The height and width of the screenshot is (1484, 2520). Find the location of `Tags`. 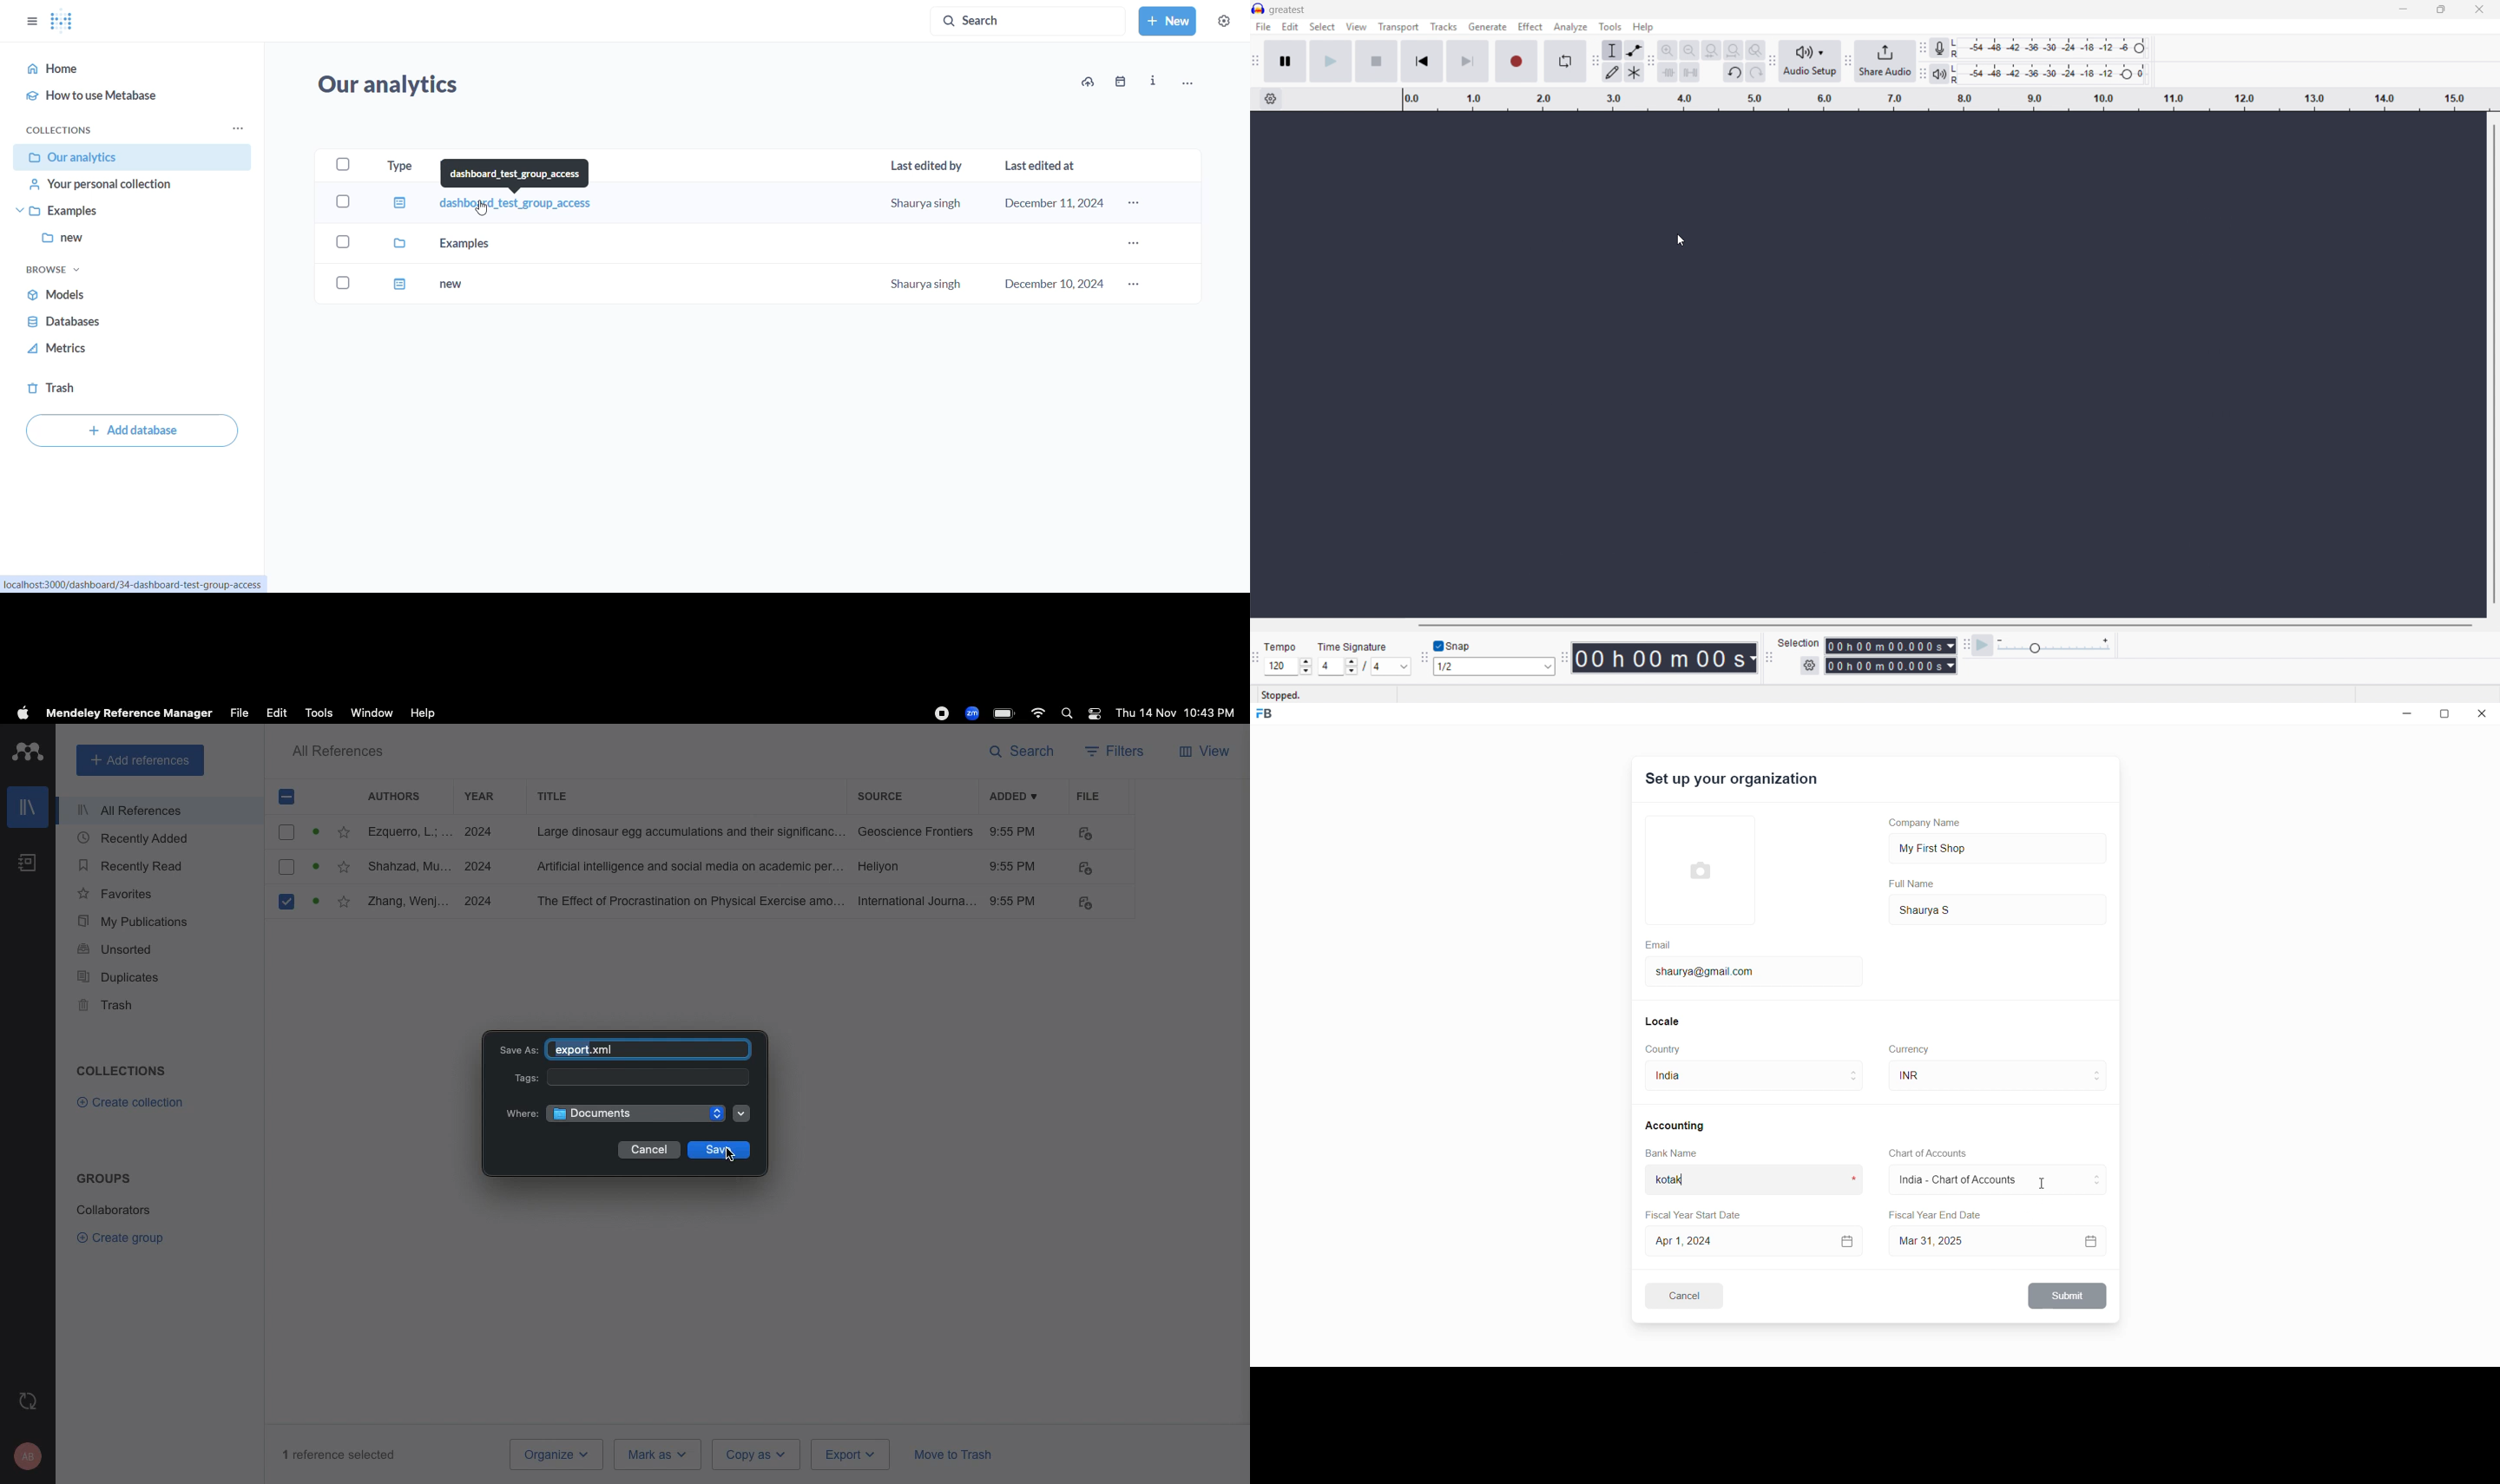

Tags is located at coordinates (524, 1080).